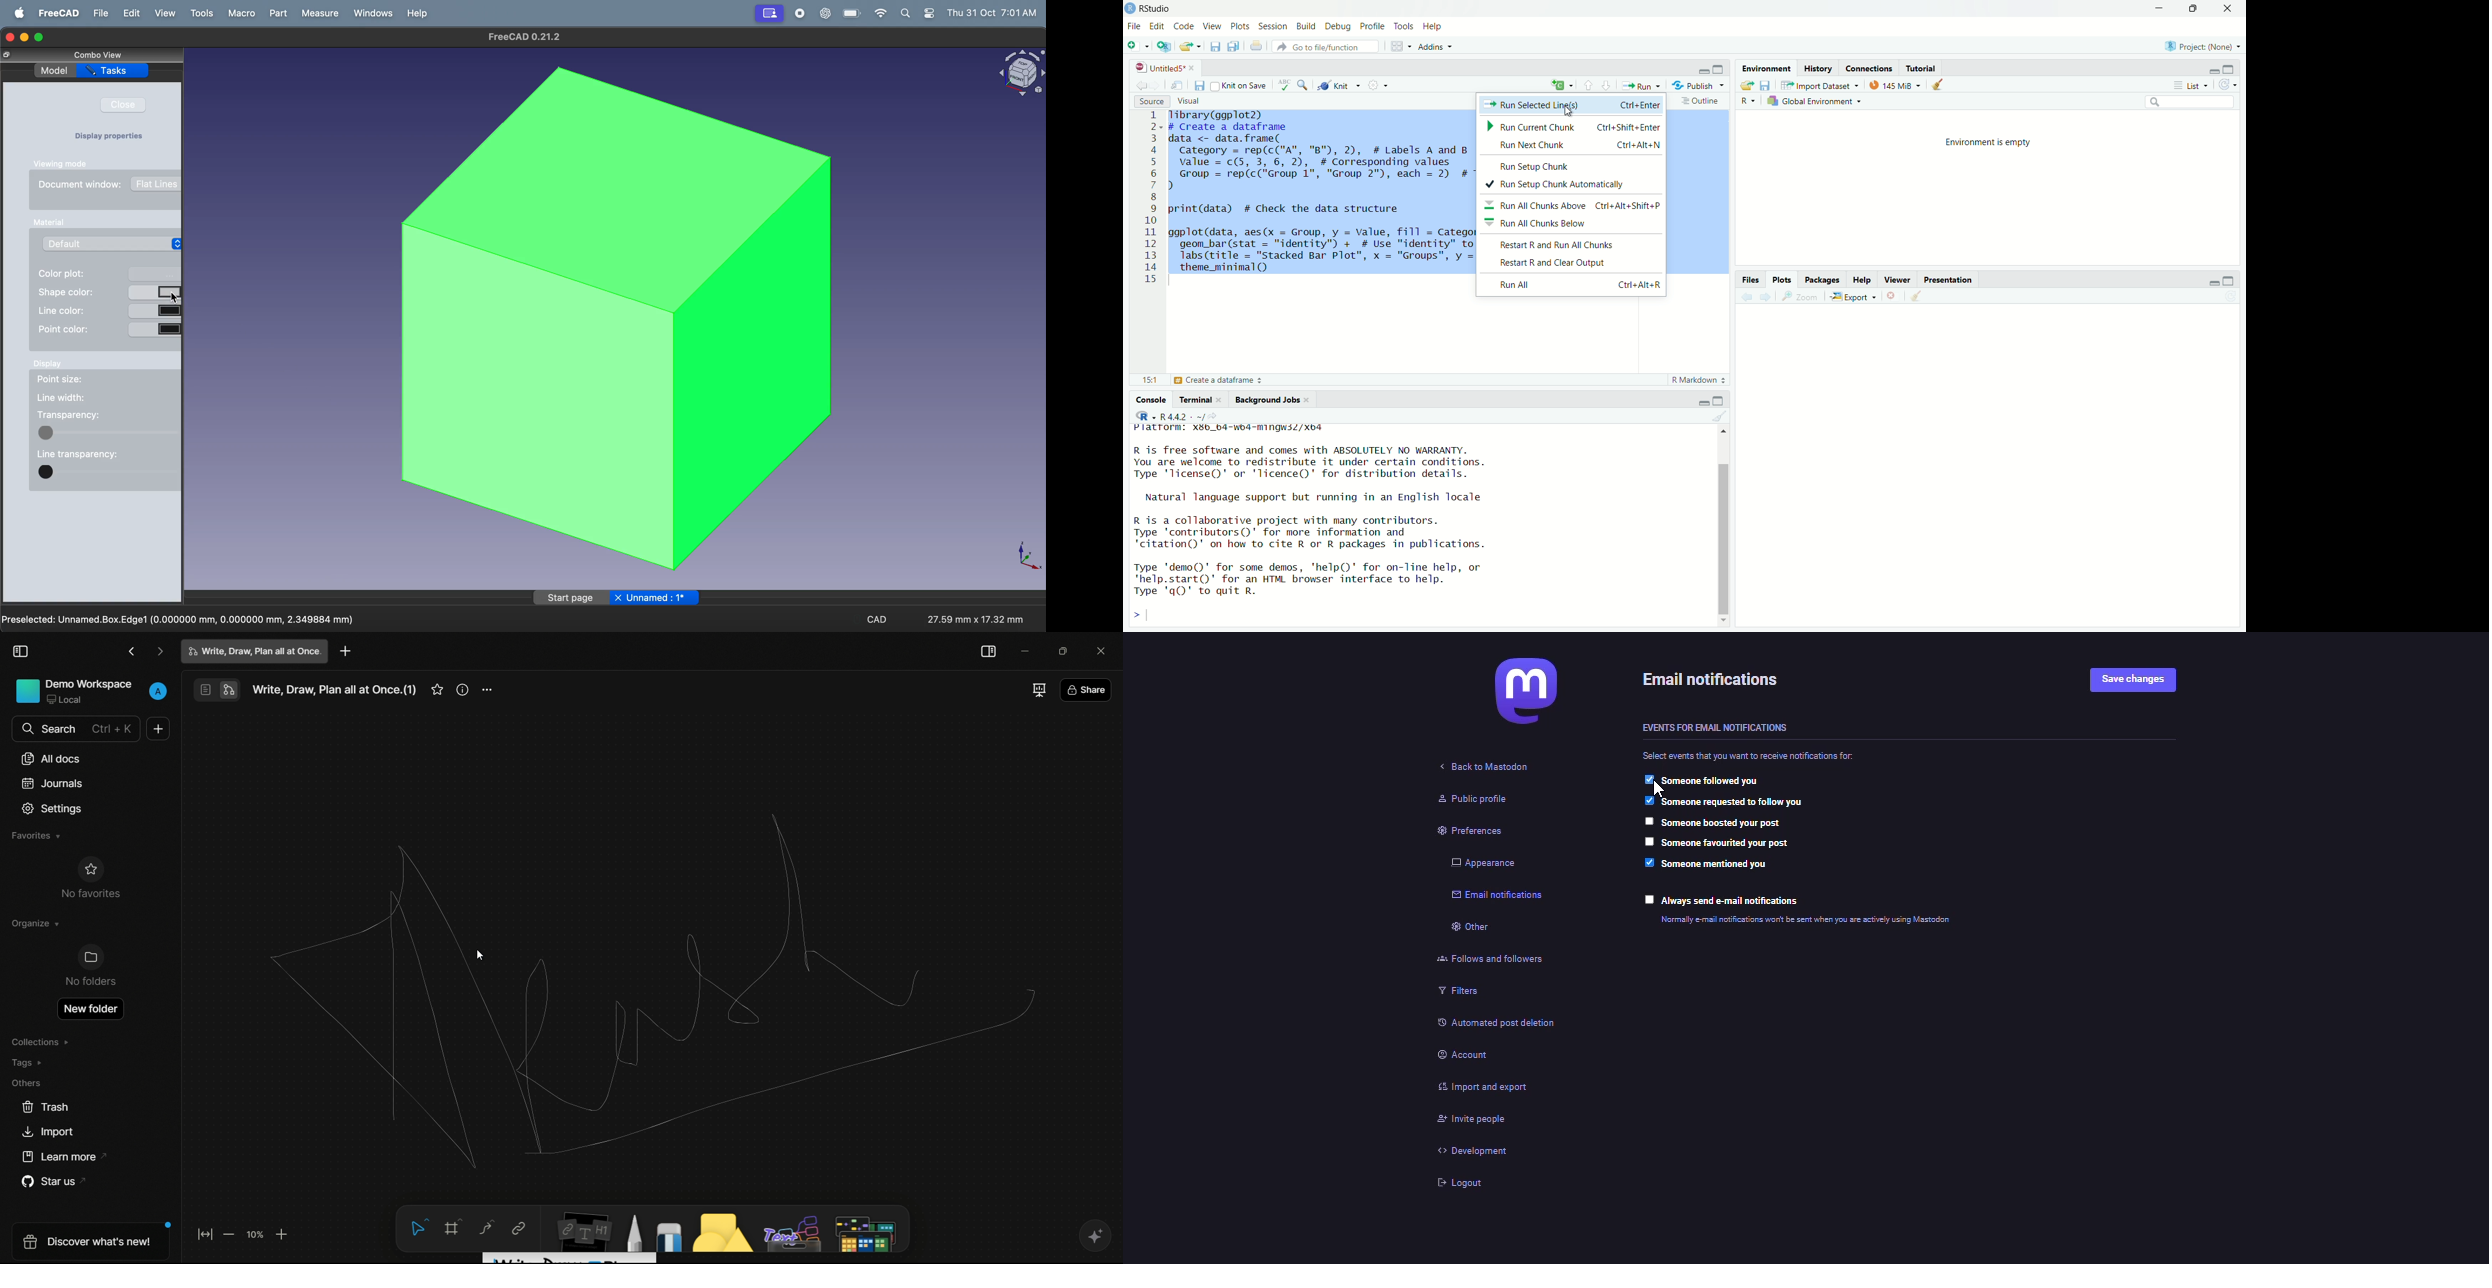 Image resolution: width=2492 pixels, height=1288 pixels. What do you see at coordinates (2192, 84) in the screenshot?
I see `List` at bounding box center [2192, 84].